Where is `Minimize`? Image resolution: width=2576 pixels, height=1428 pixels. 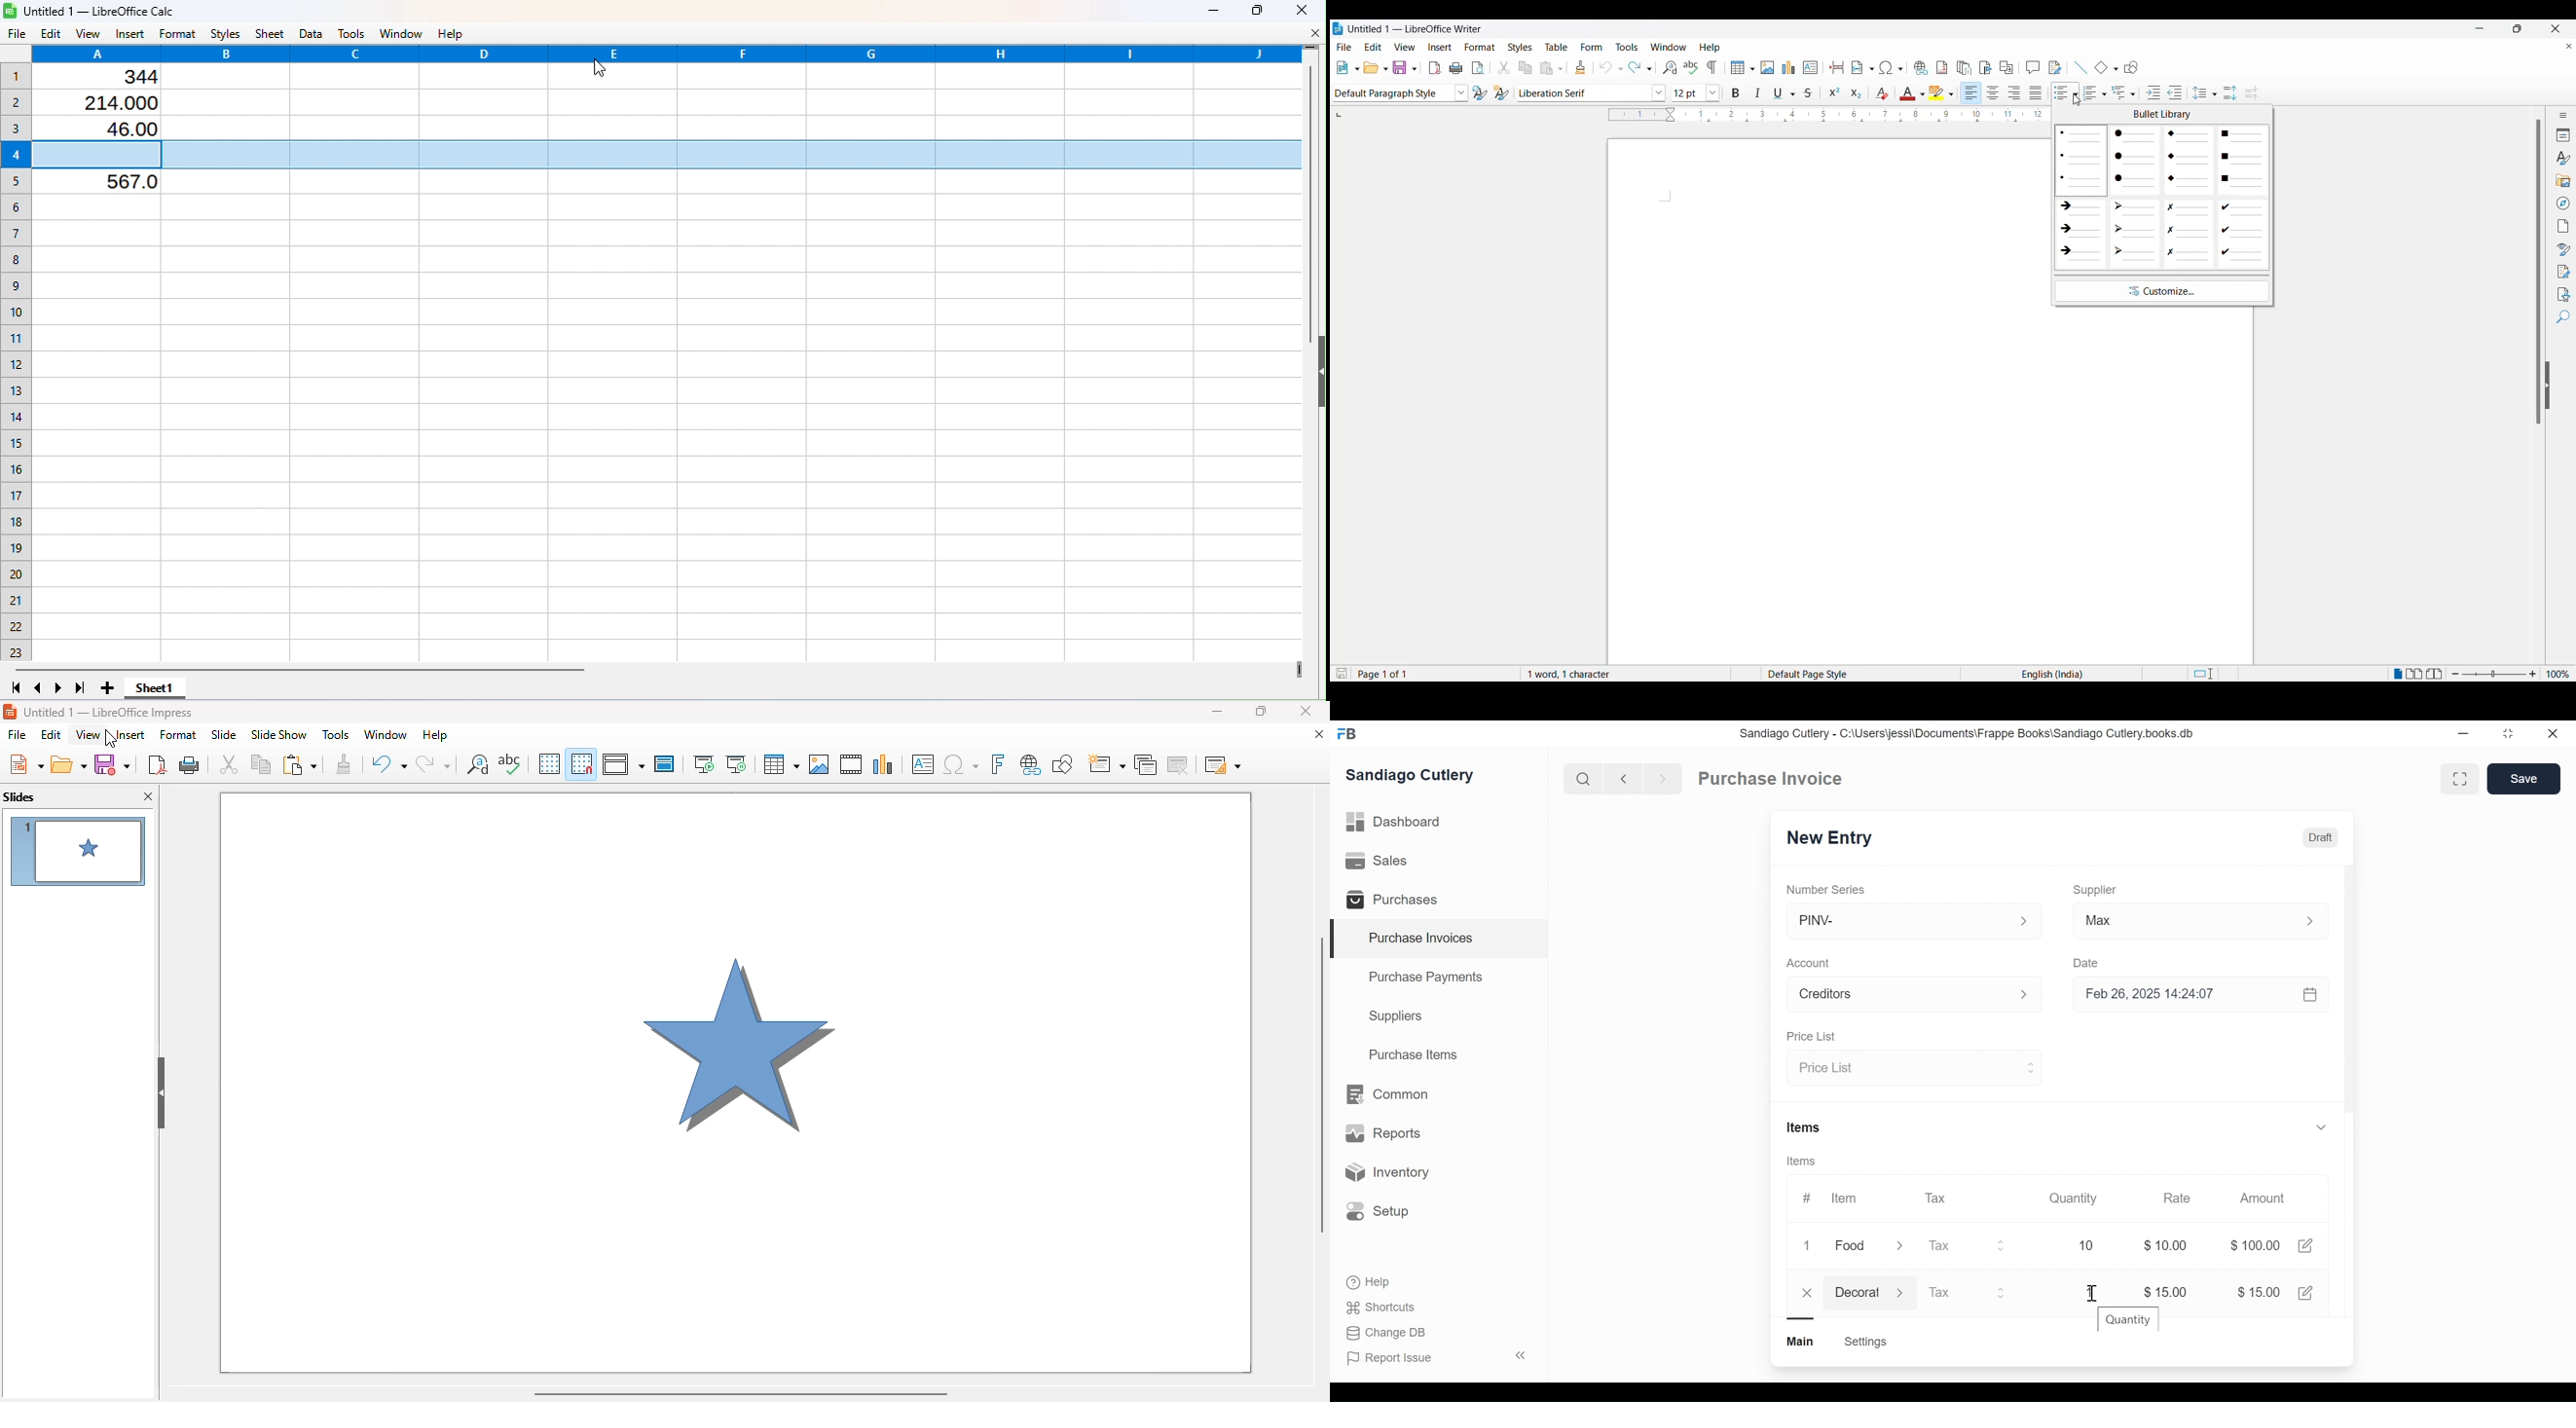 Minimize is located at coordinates (2460, 734).